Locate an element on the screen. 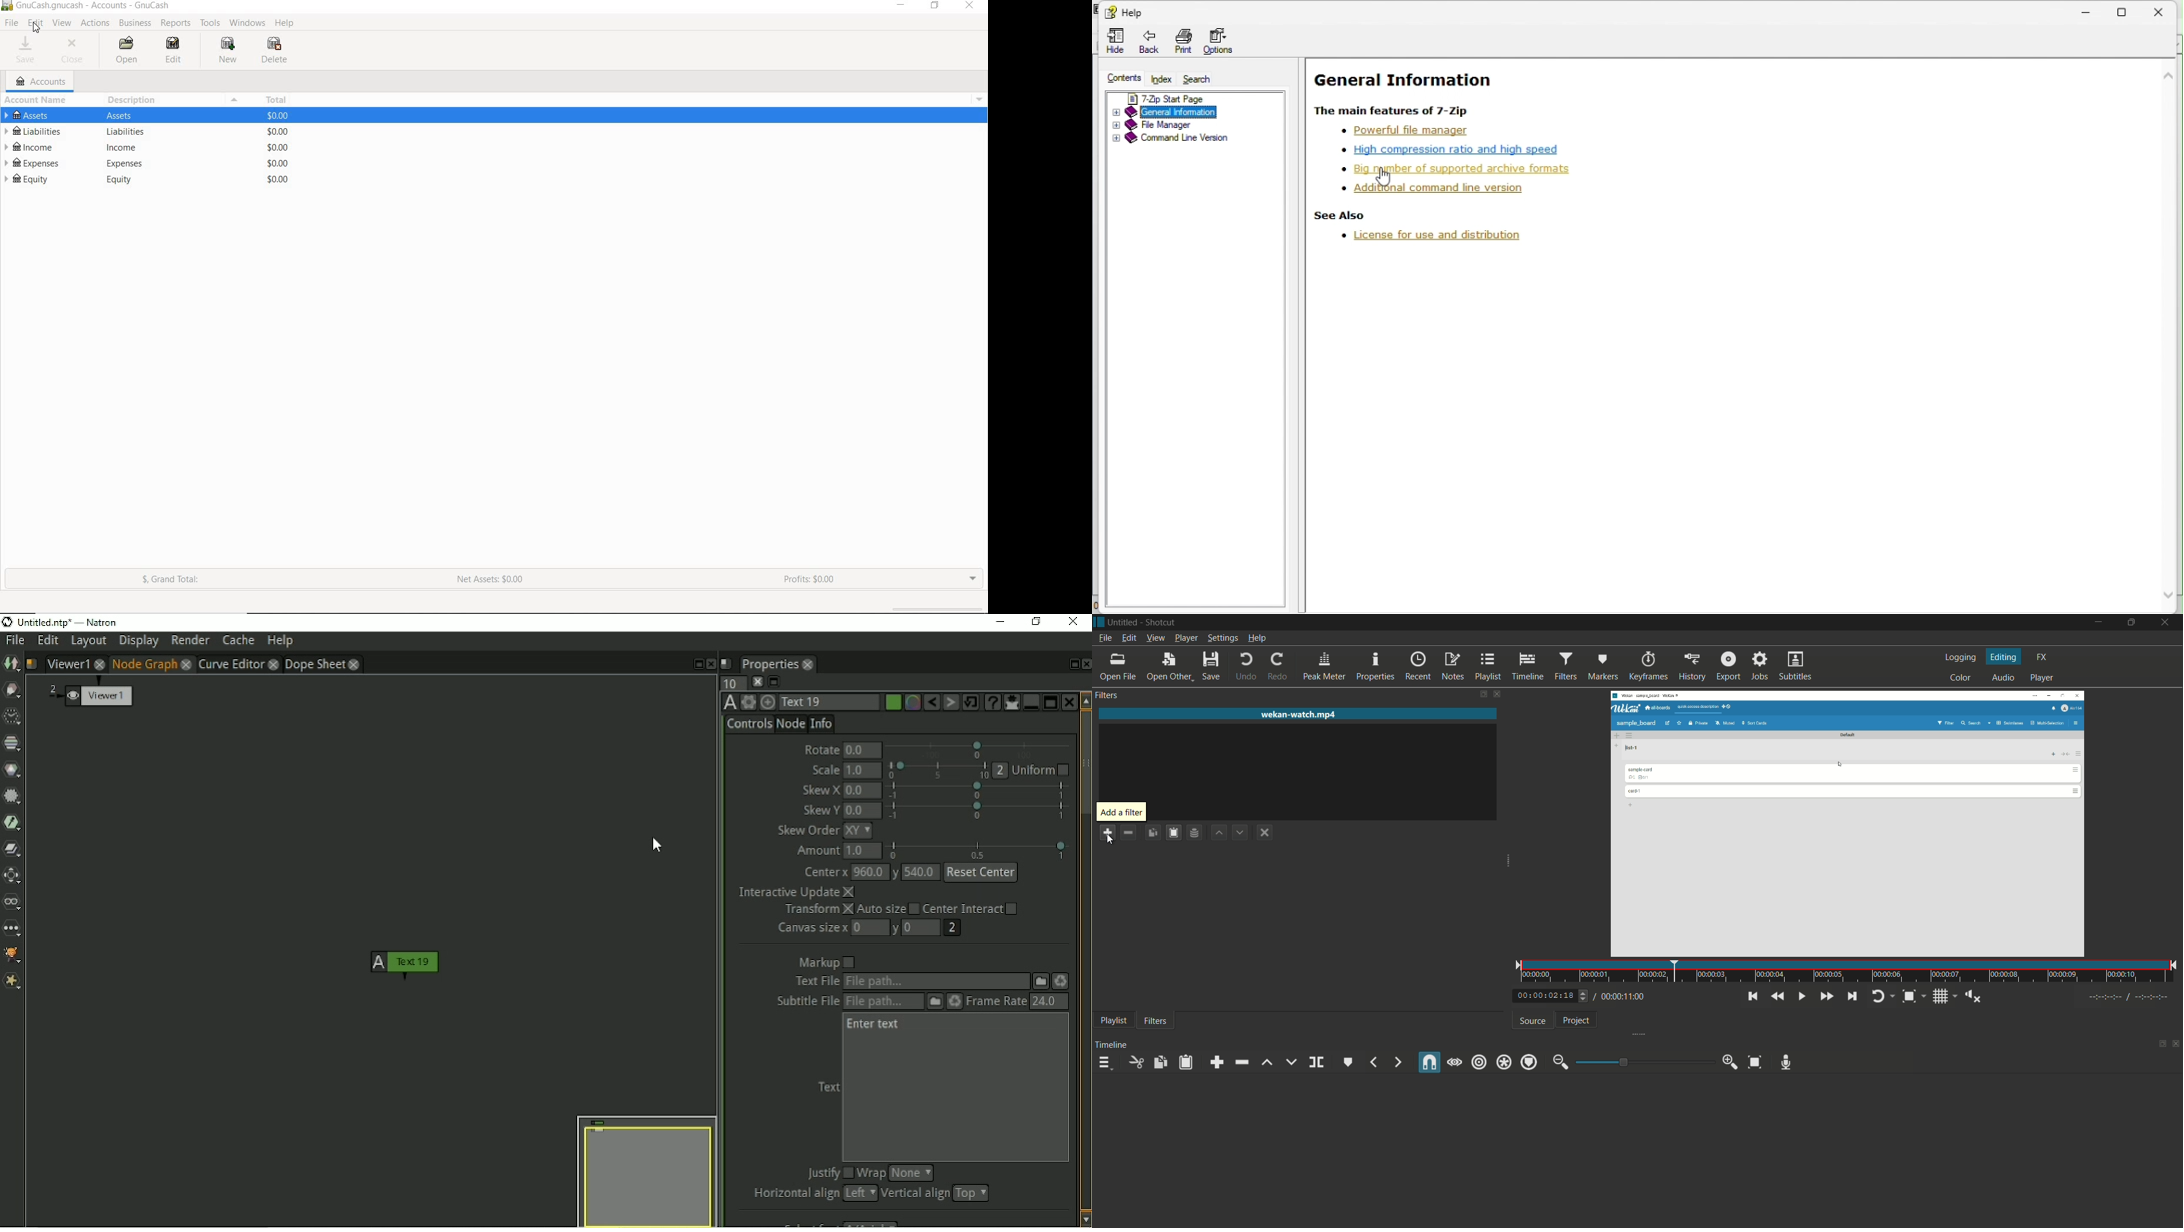 The width and height of the screenshot is (2184, 1232). Content is located at coordinates (1122, 78).